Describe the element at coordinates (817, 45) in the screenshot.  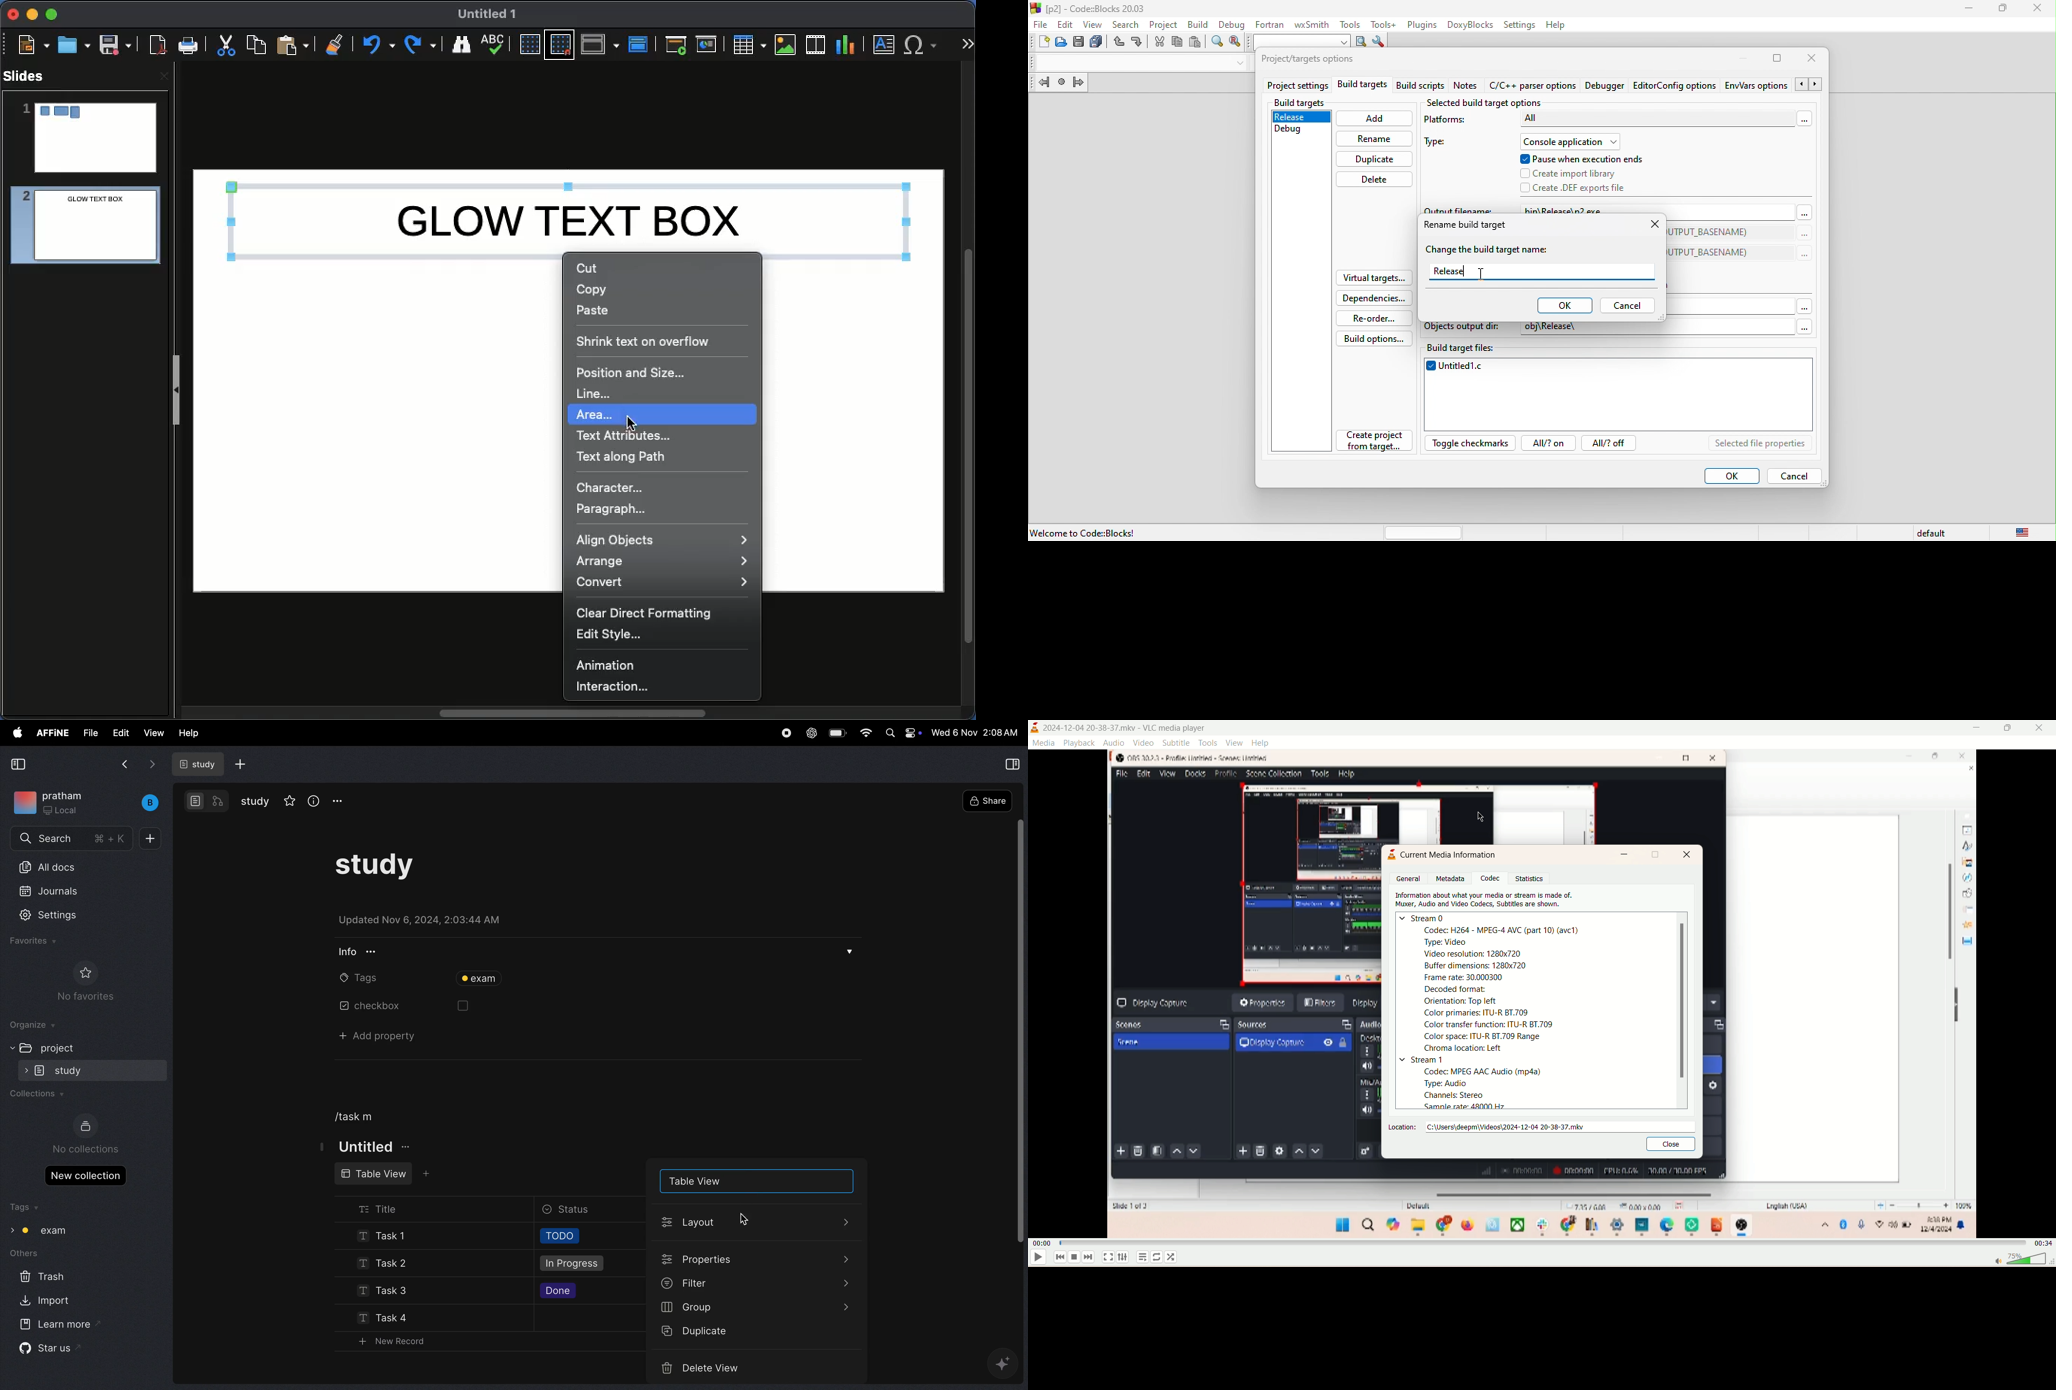
I see `Audio or video` at that location.